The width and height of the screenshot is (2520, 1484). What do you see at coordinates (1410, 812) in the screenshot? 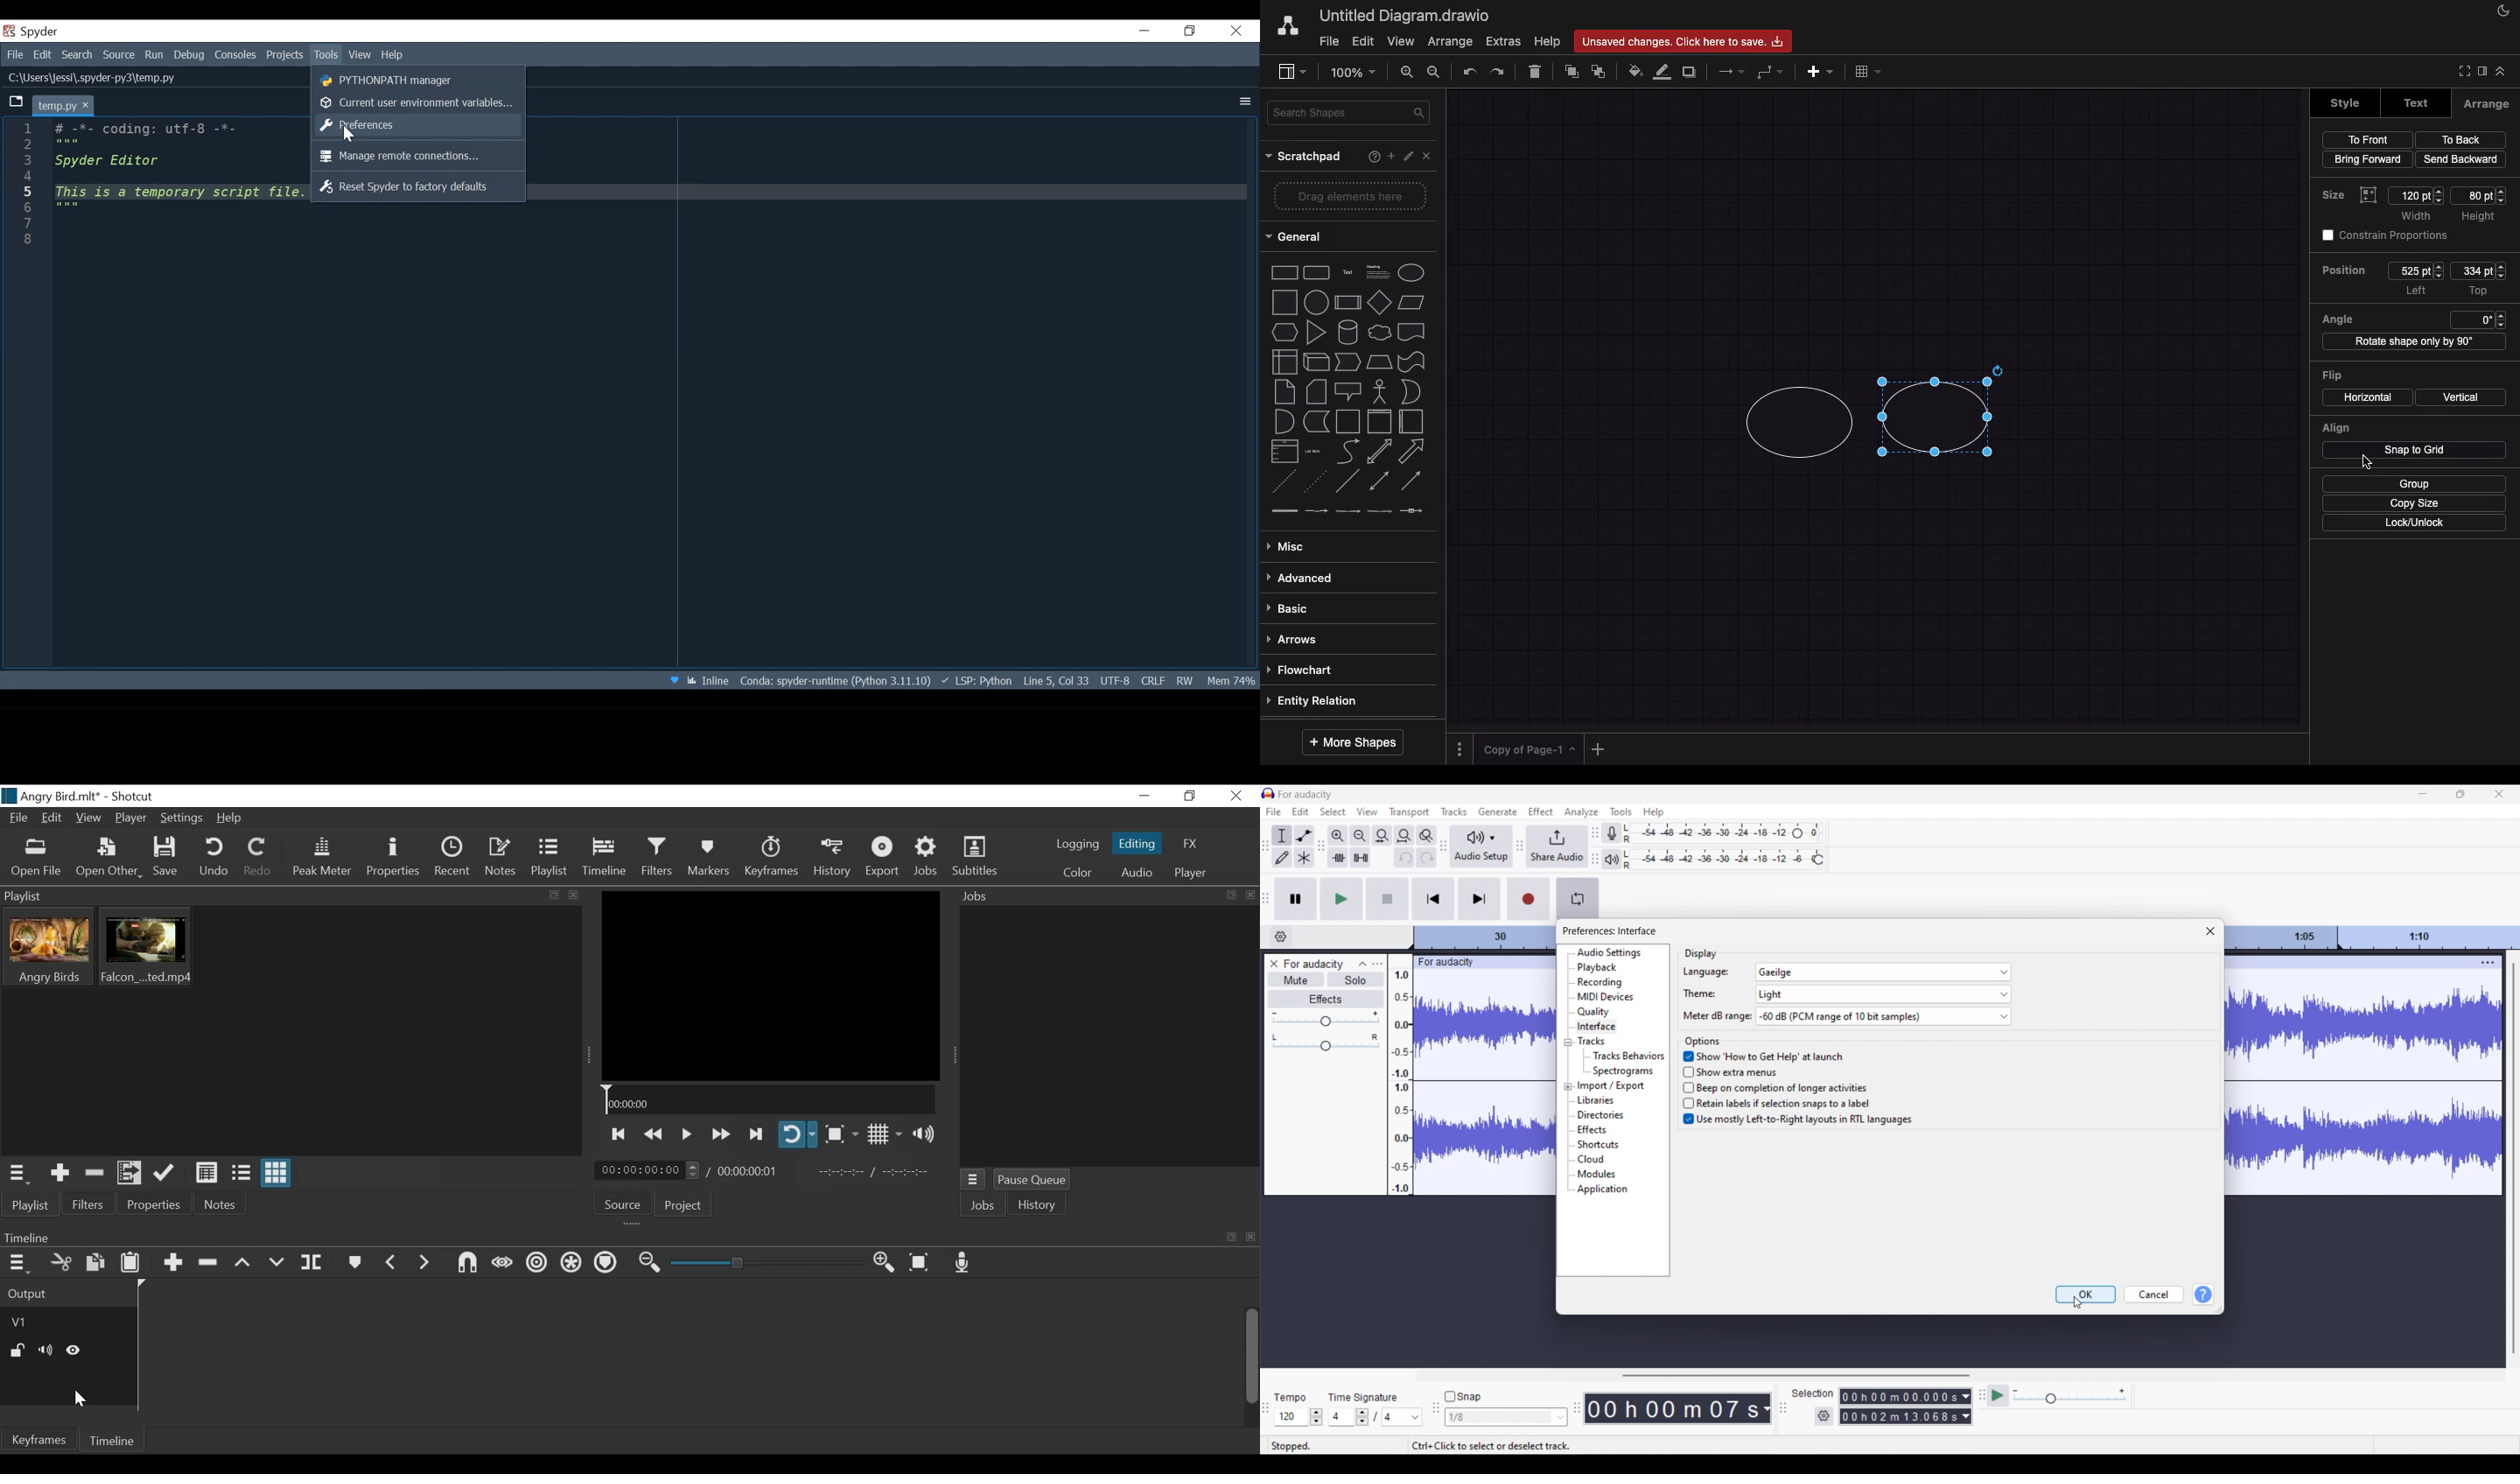
I see `Transport` at bounding box center [1410, 812].